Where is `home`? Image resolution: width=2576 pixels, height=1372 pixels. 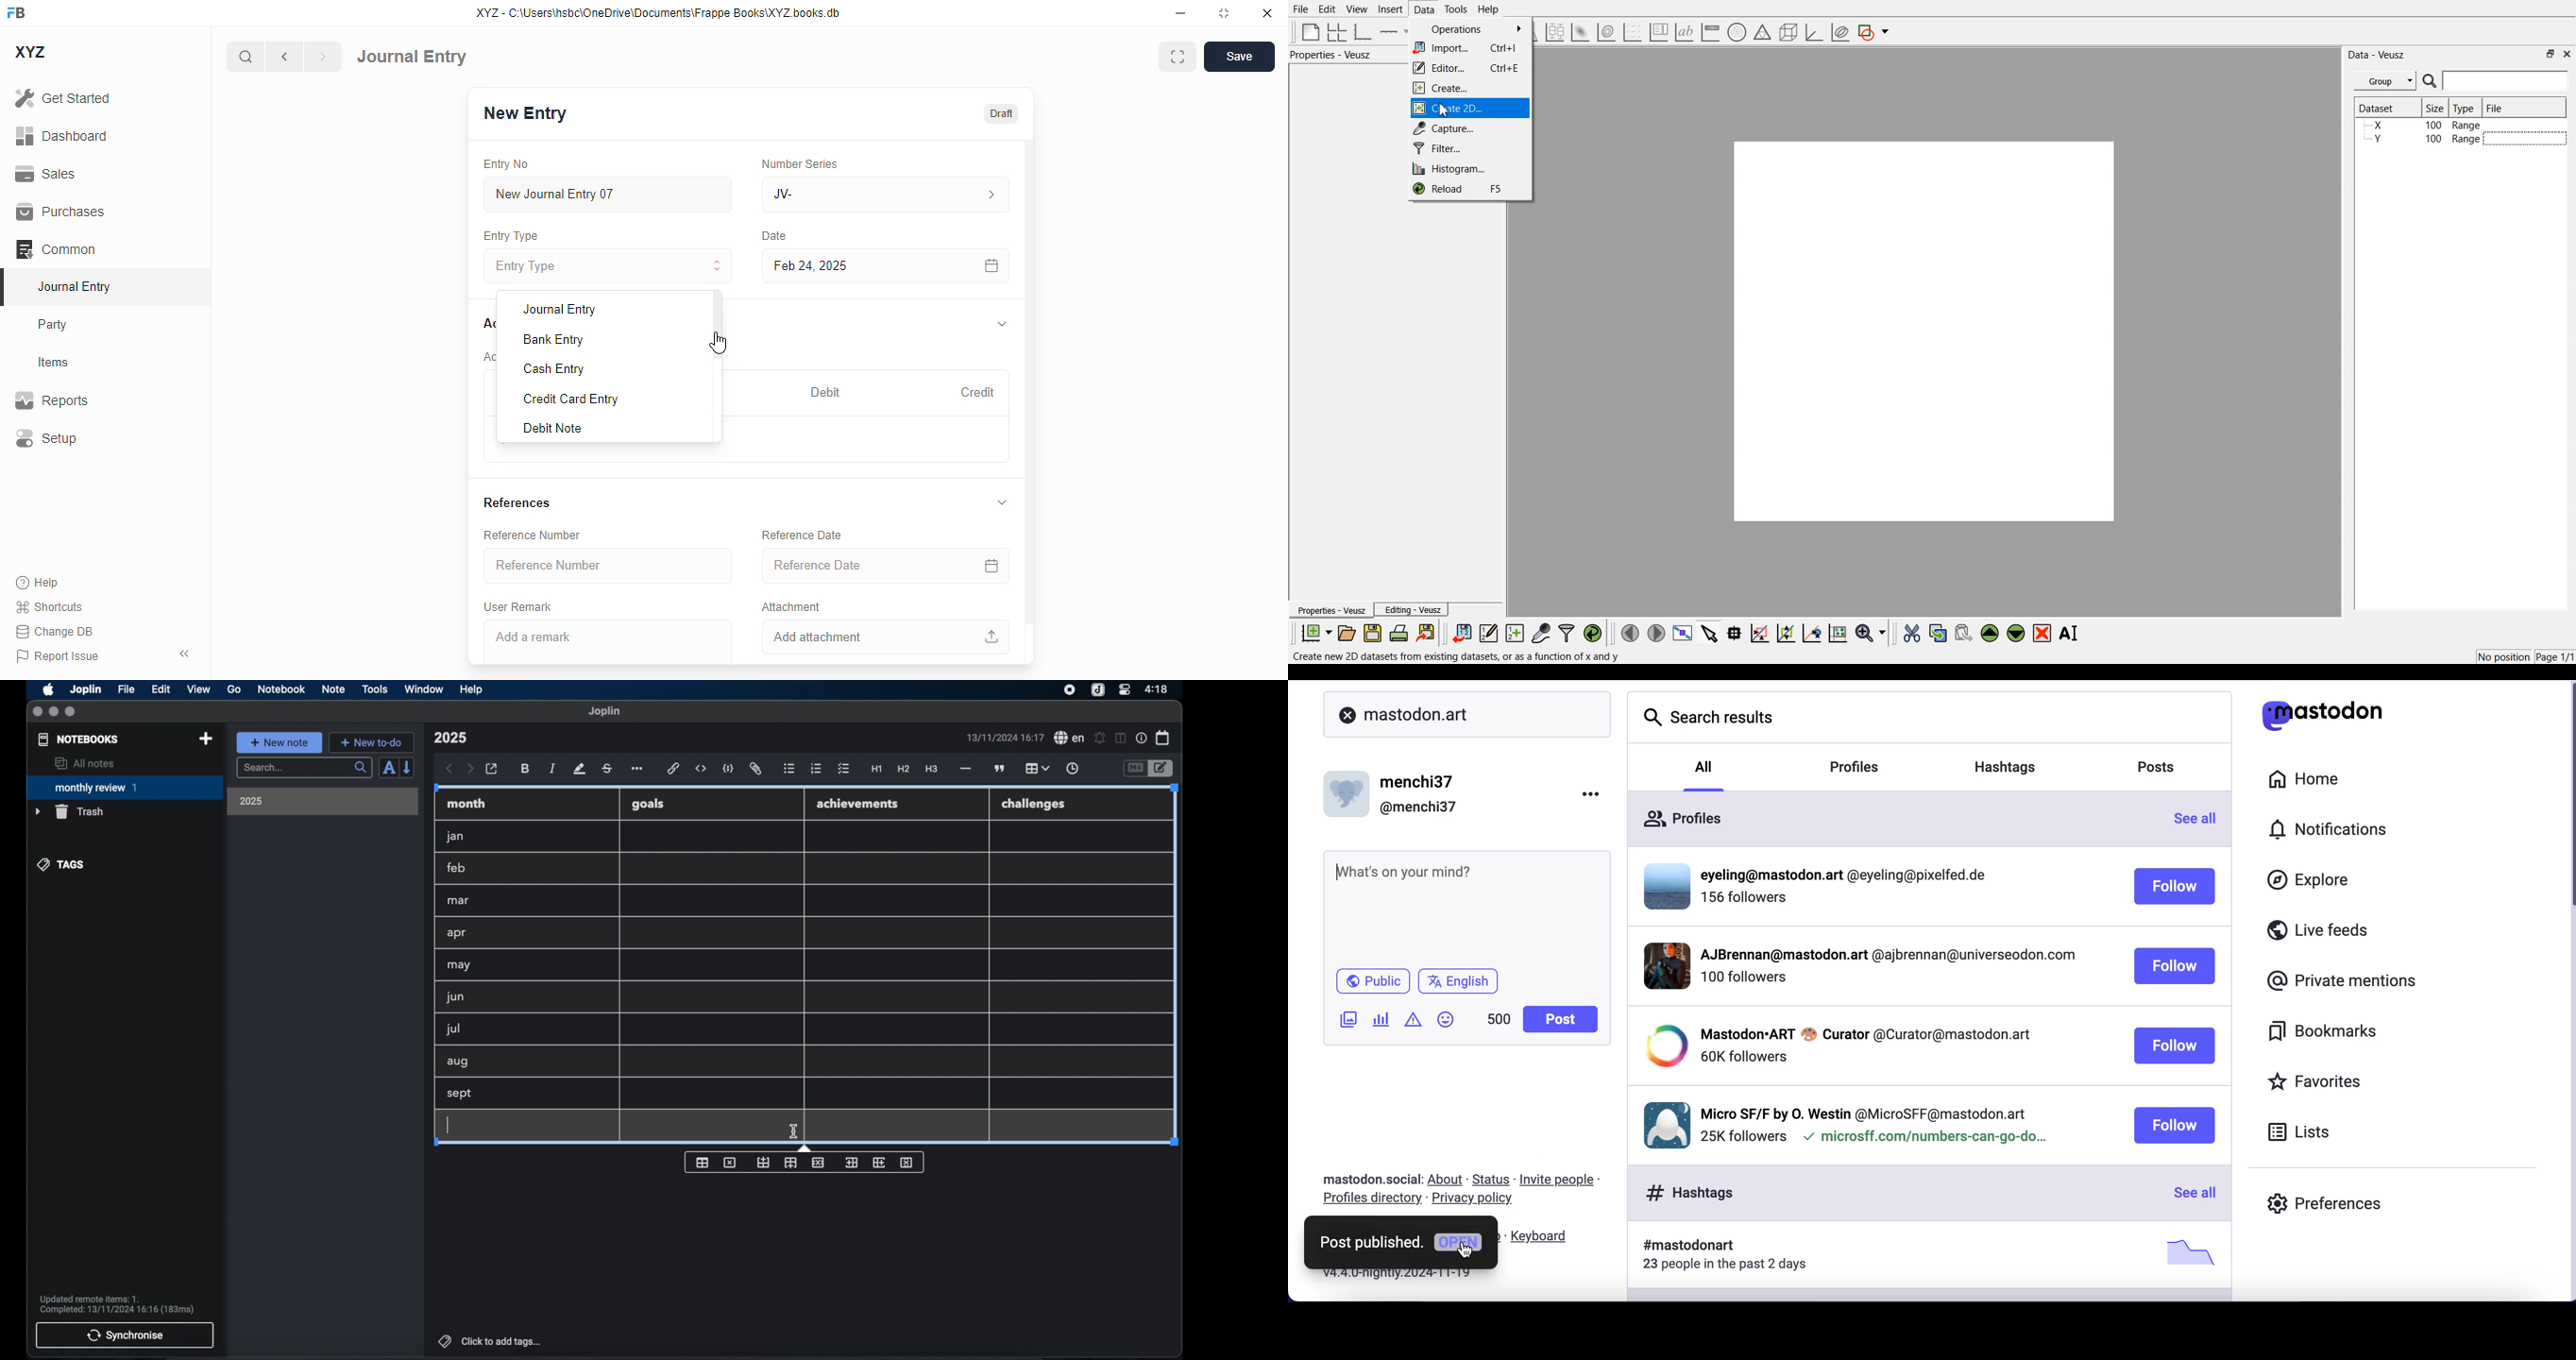 home is located at coordinates (2306, 780).